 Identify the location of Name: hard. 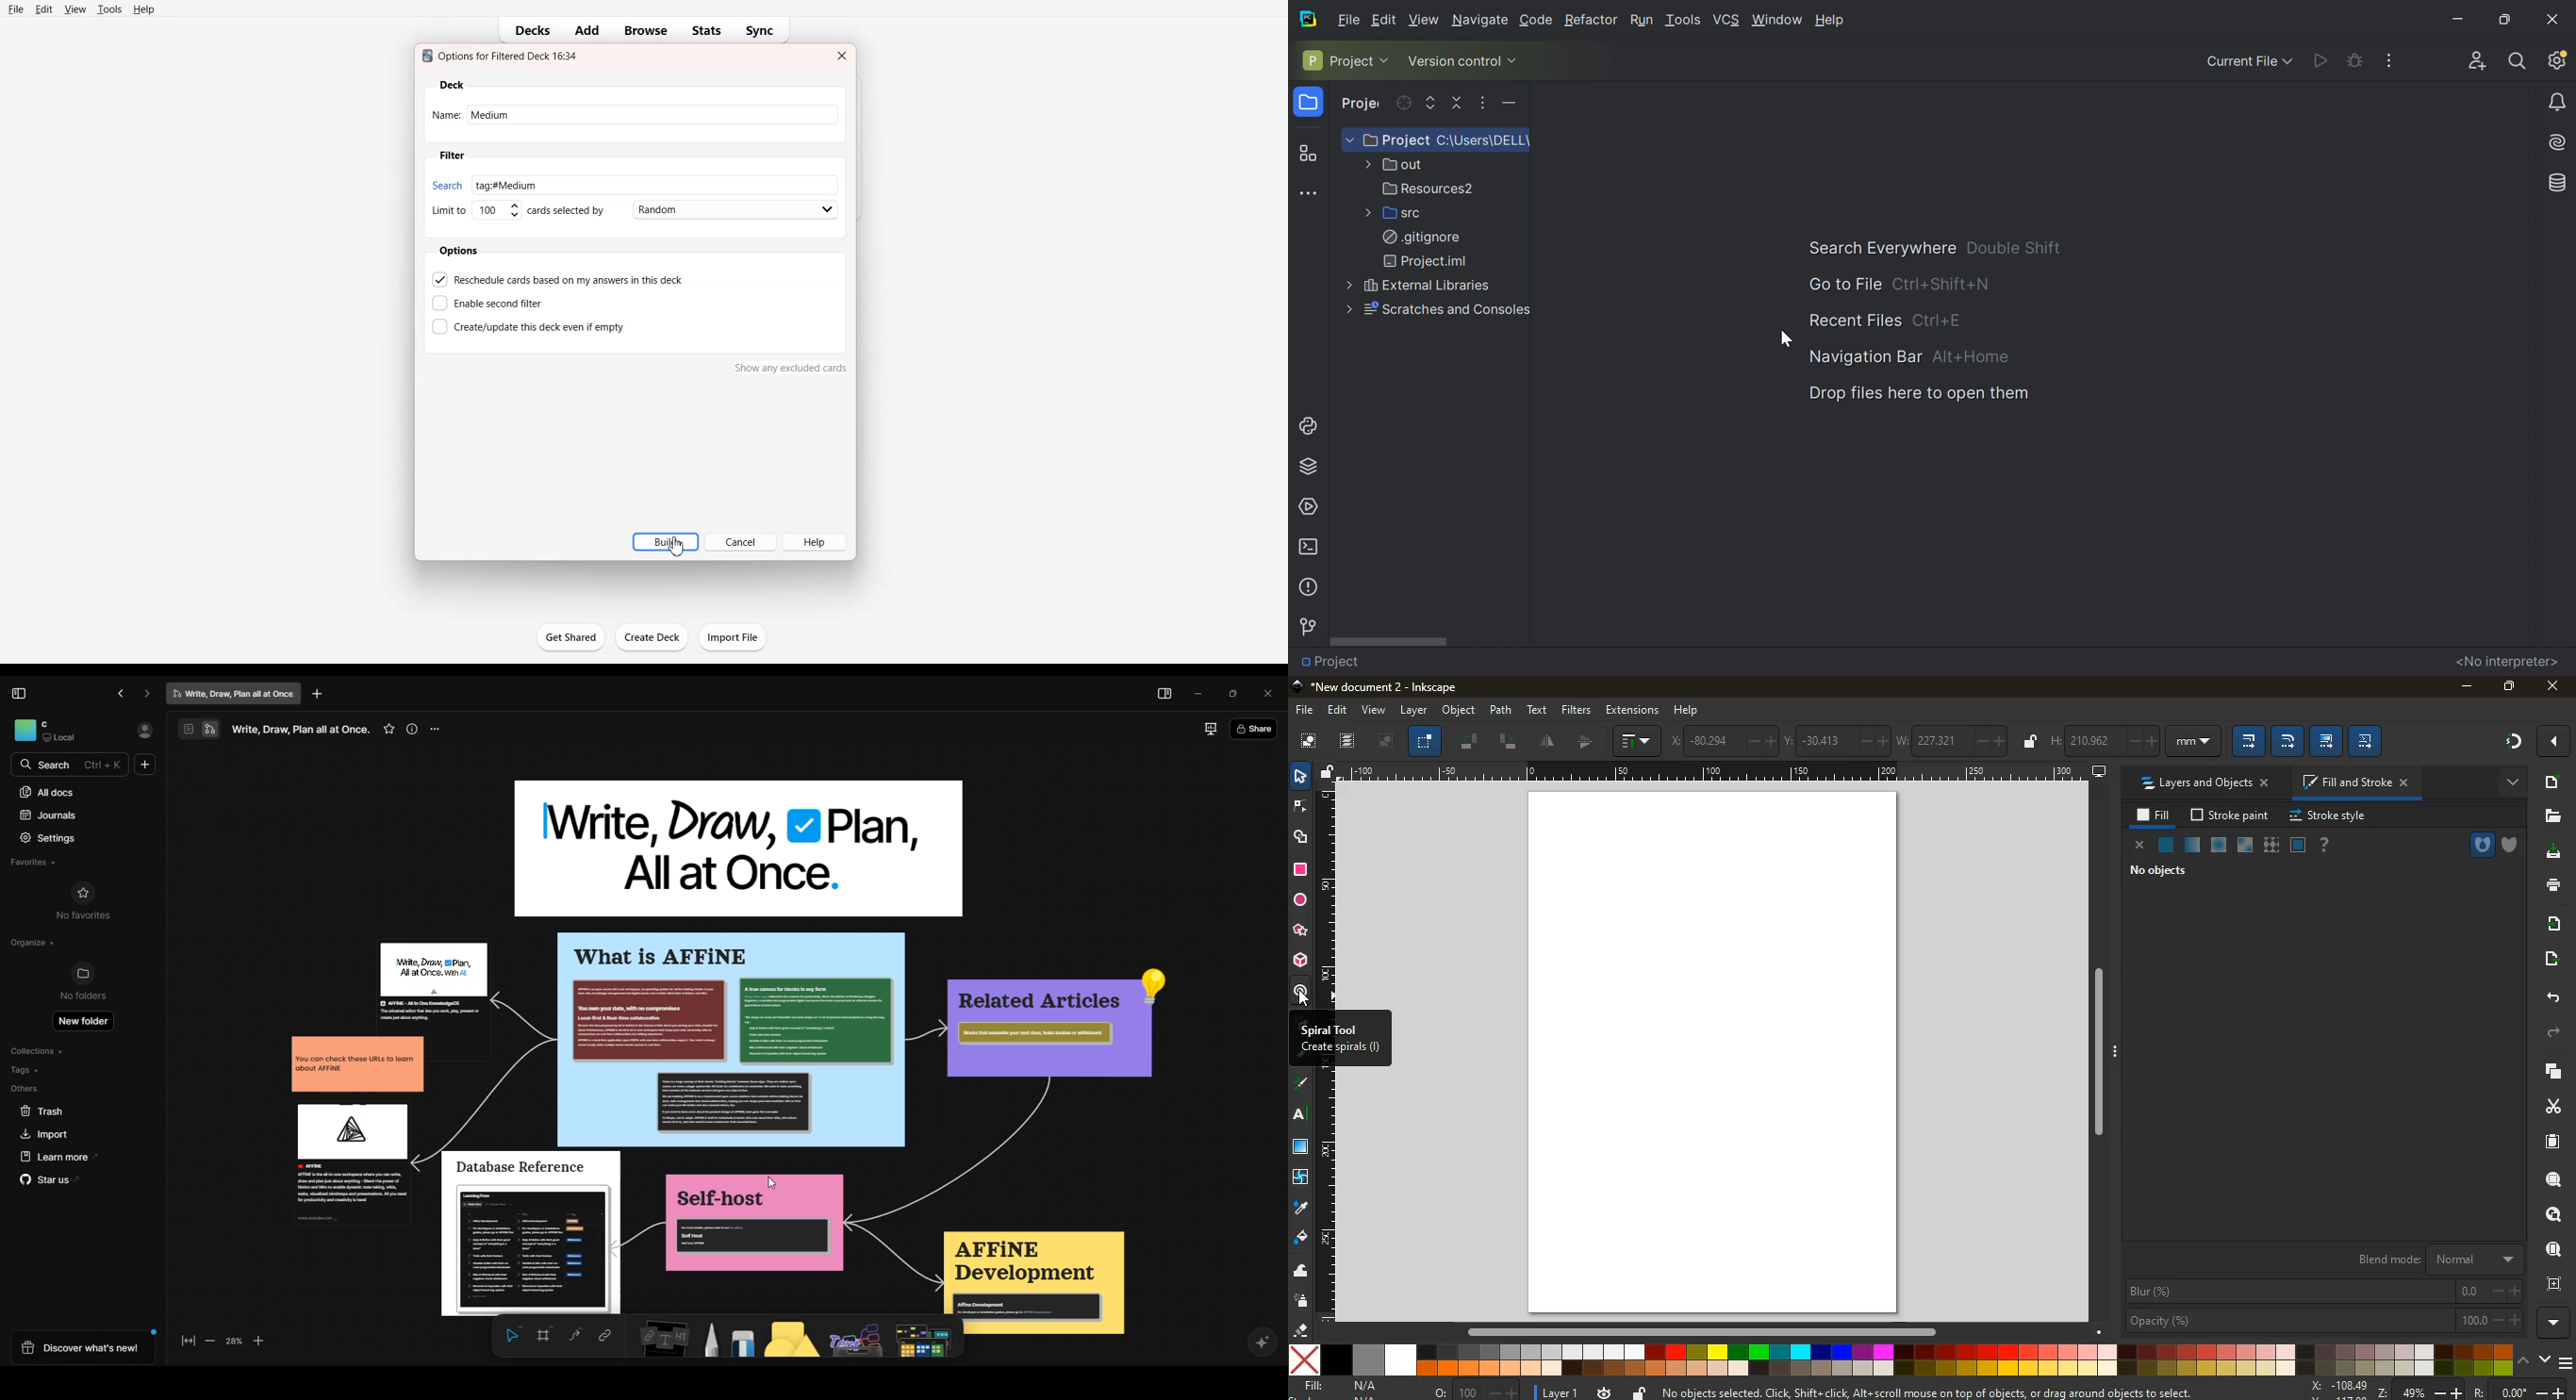
(626, 117).